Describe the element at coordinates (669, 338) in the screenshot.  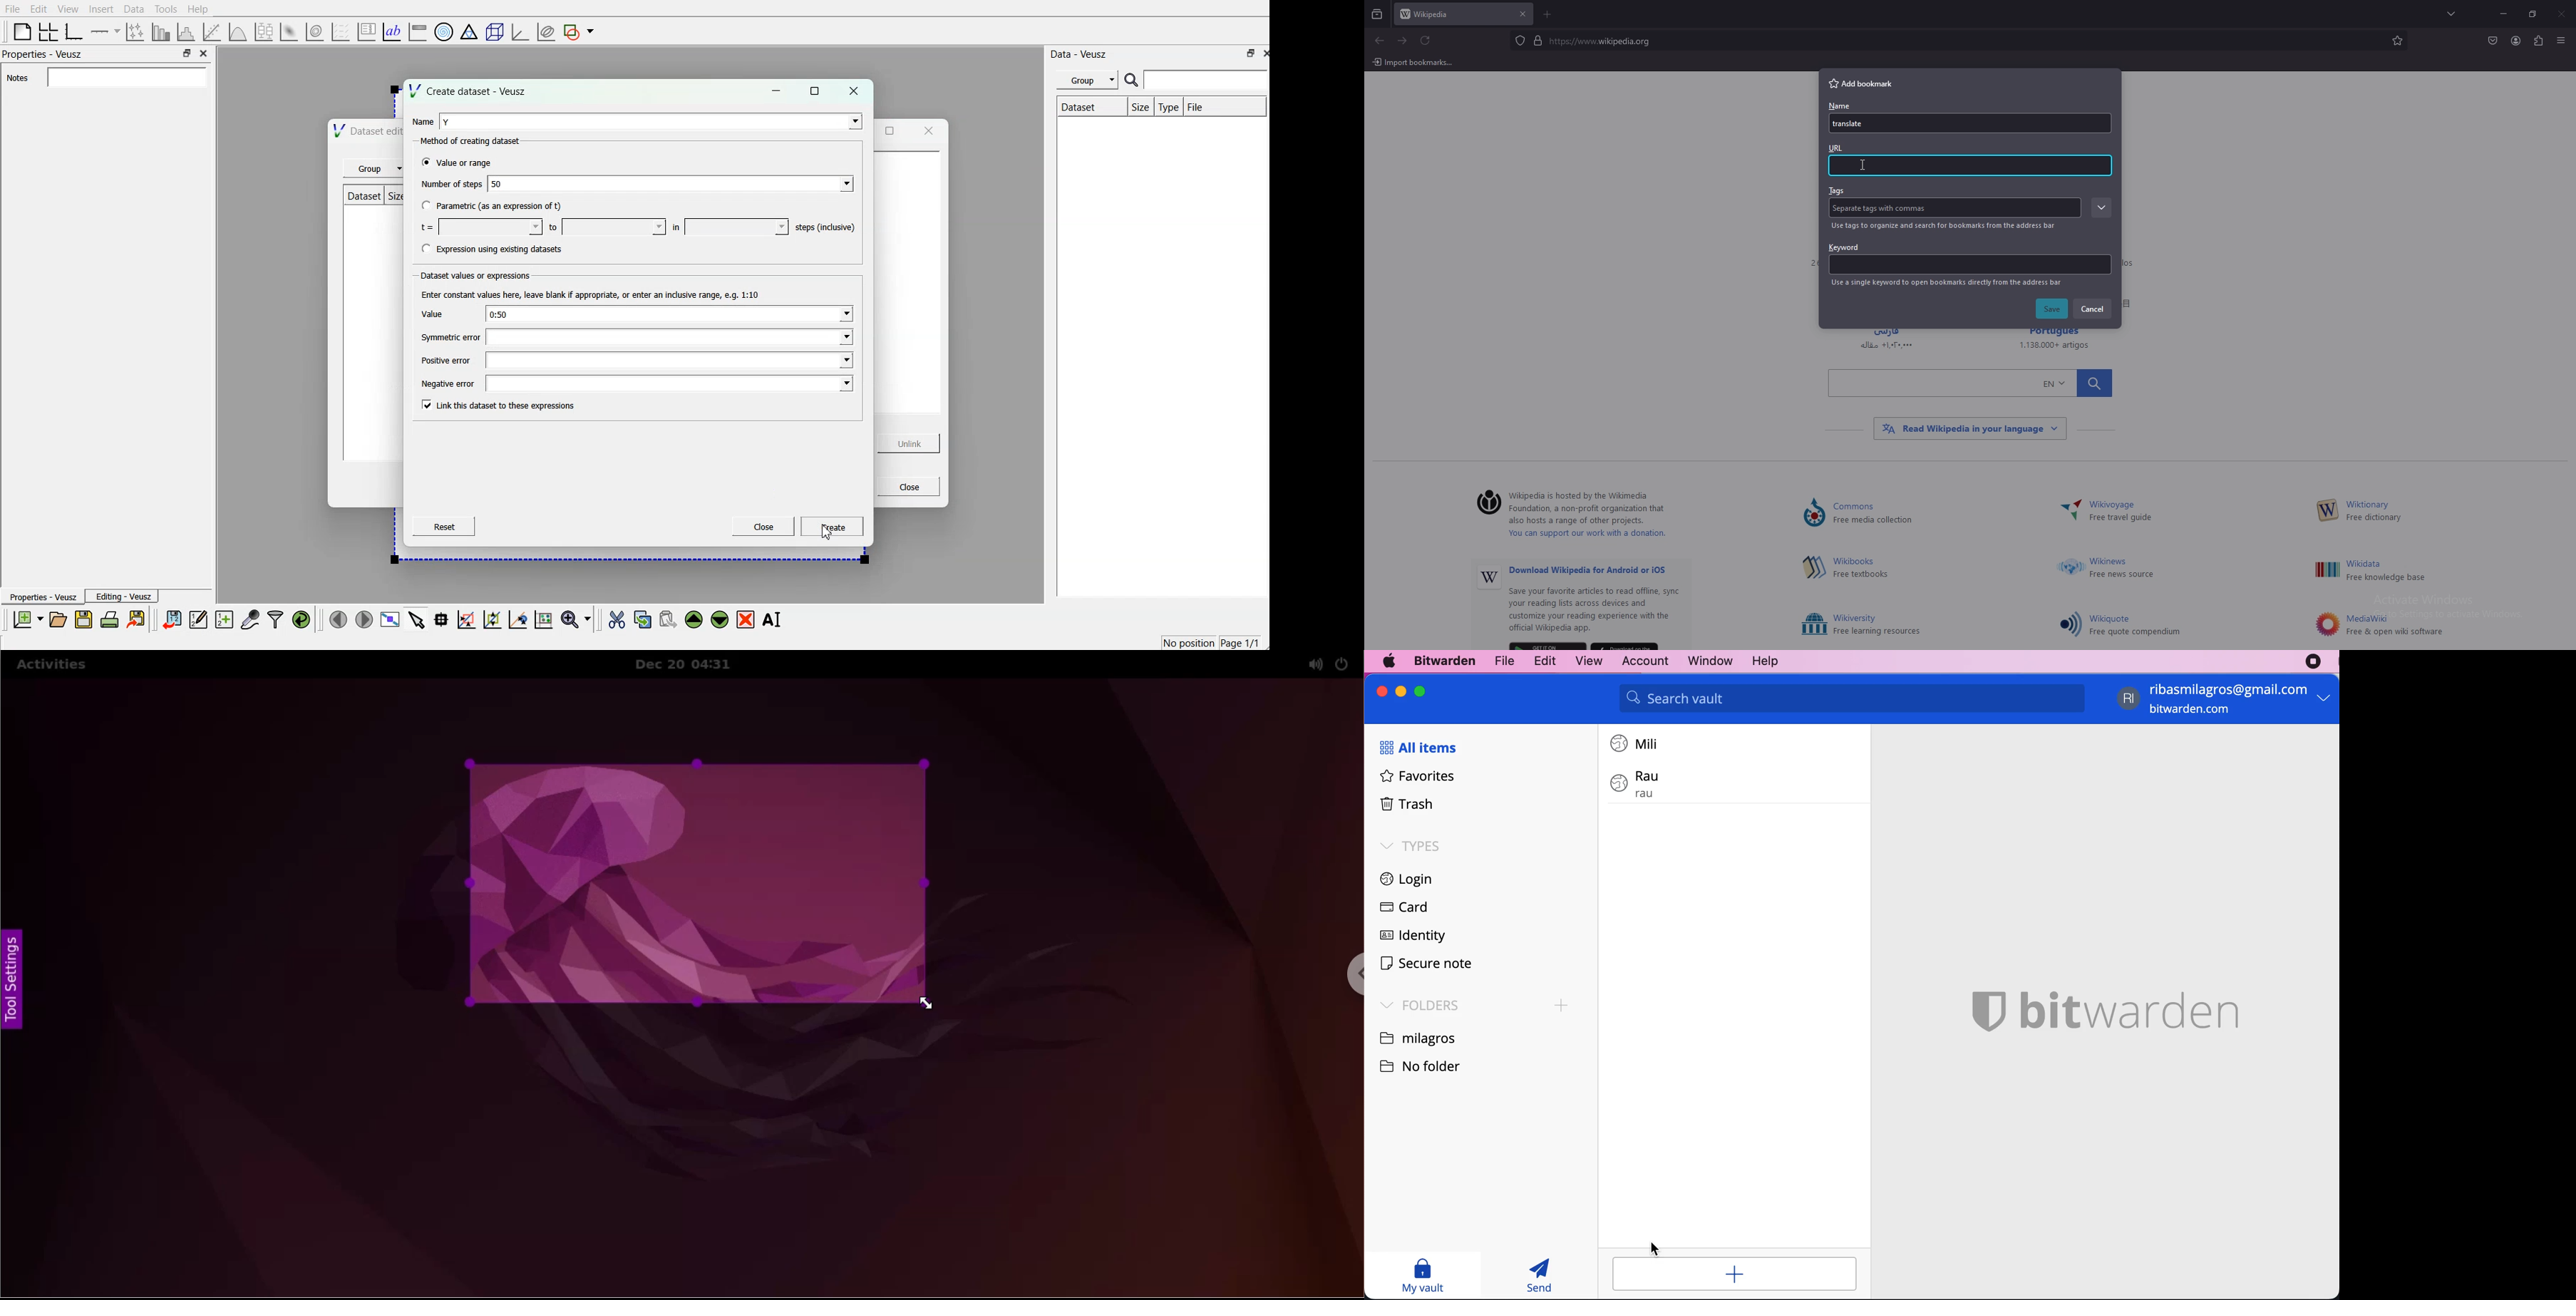
I see `symmetric error value field` at that location.